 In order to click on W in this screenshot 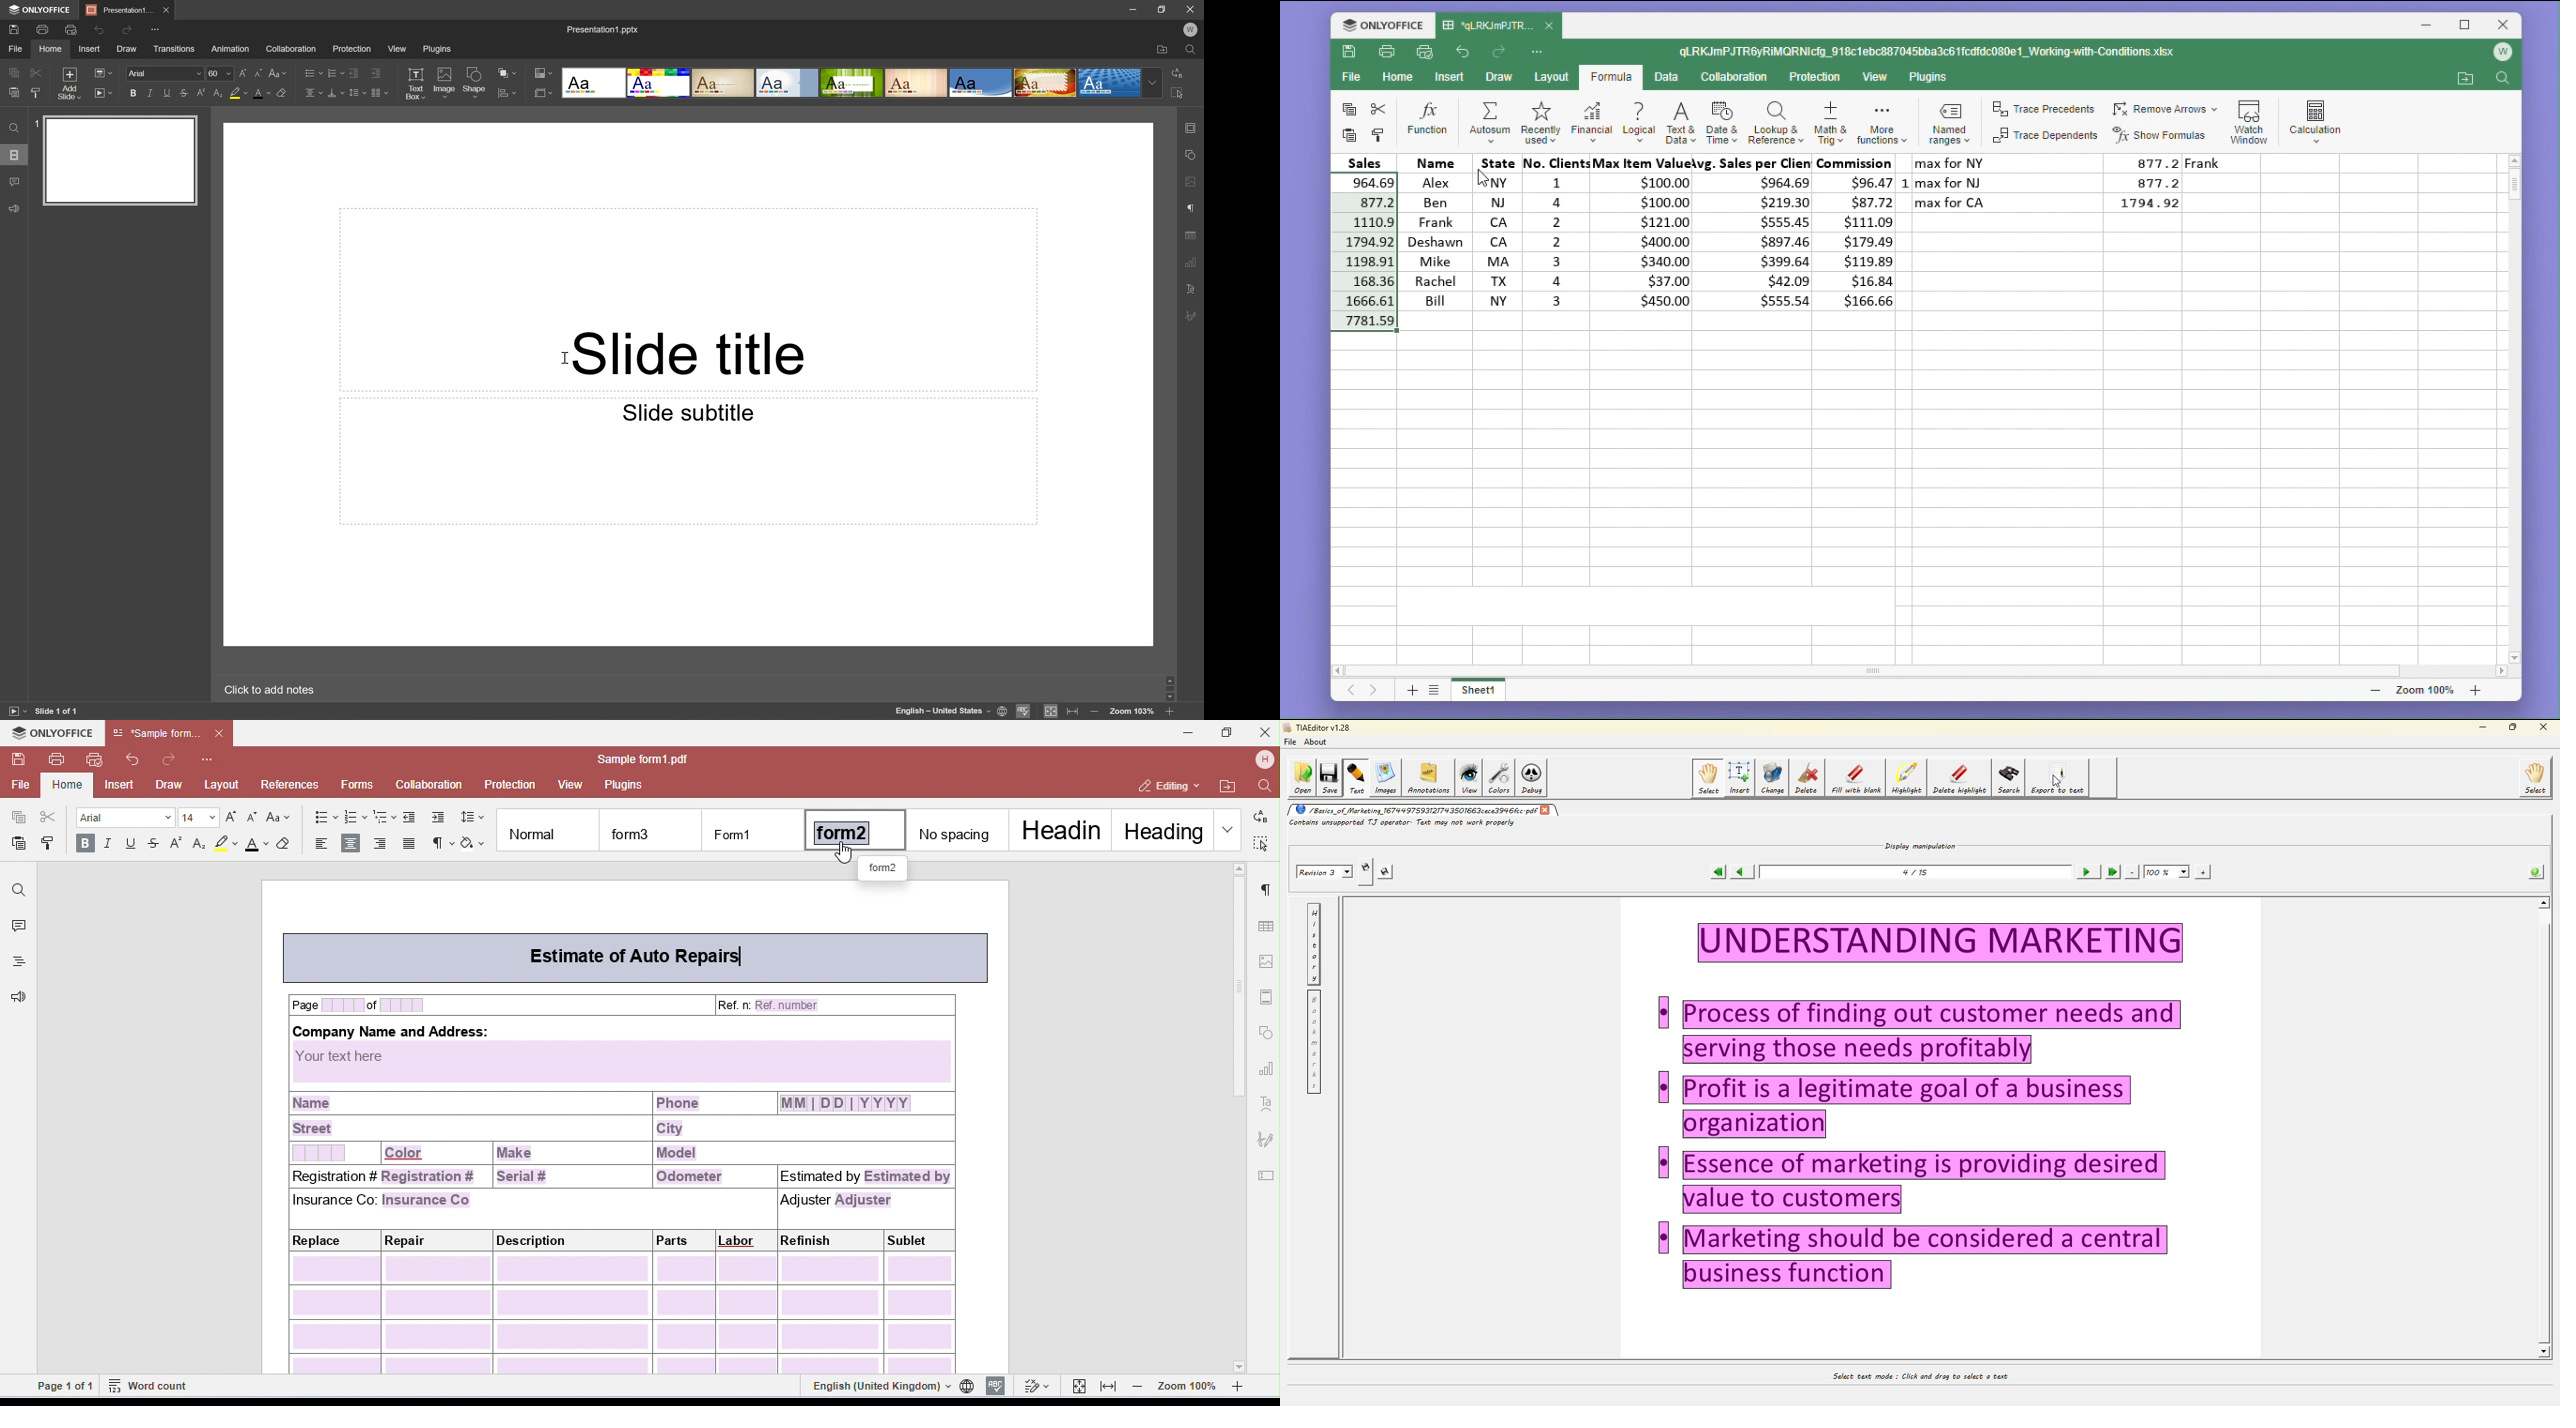, I will do `click(1193, 29)`.